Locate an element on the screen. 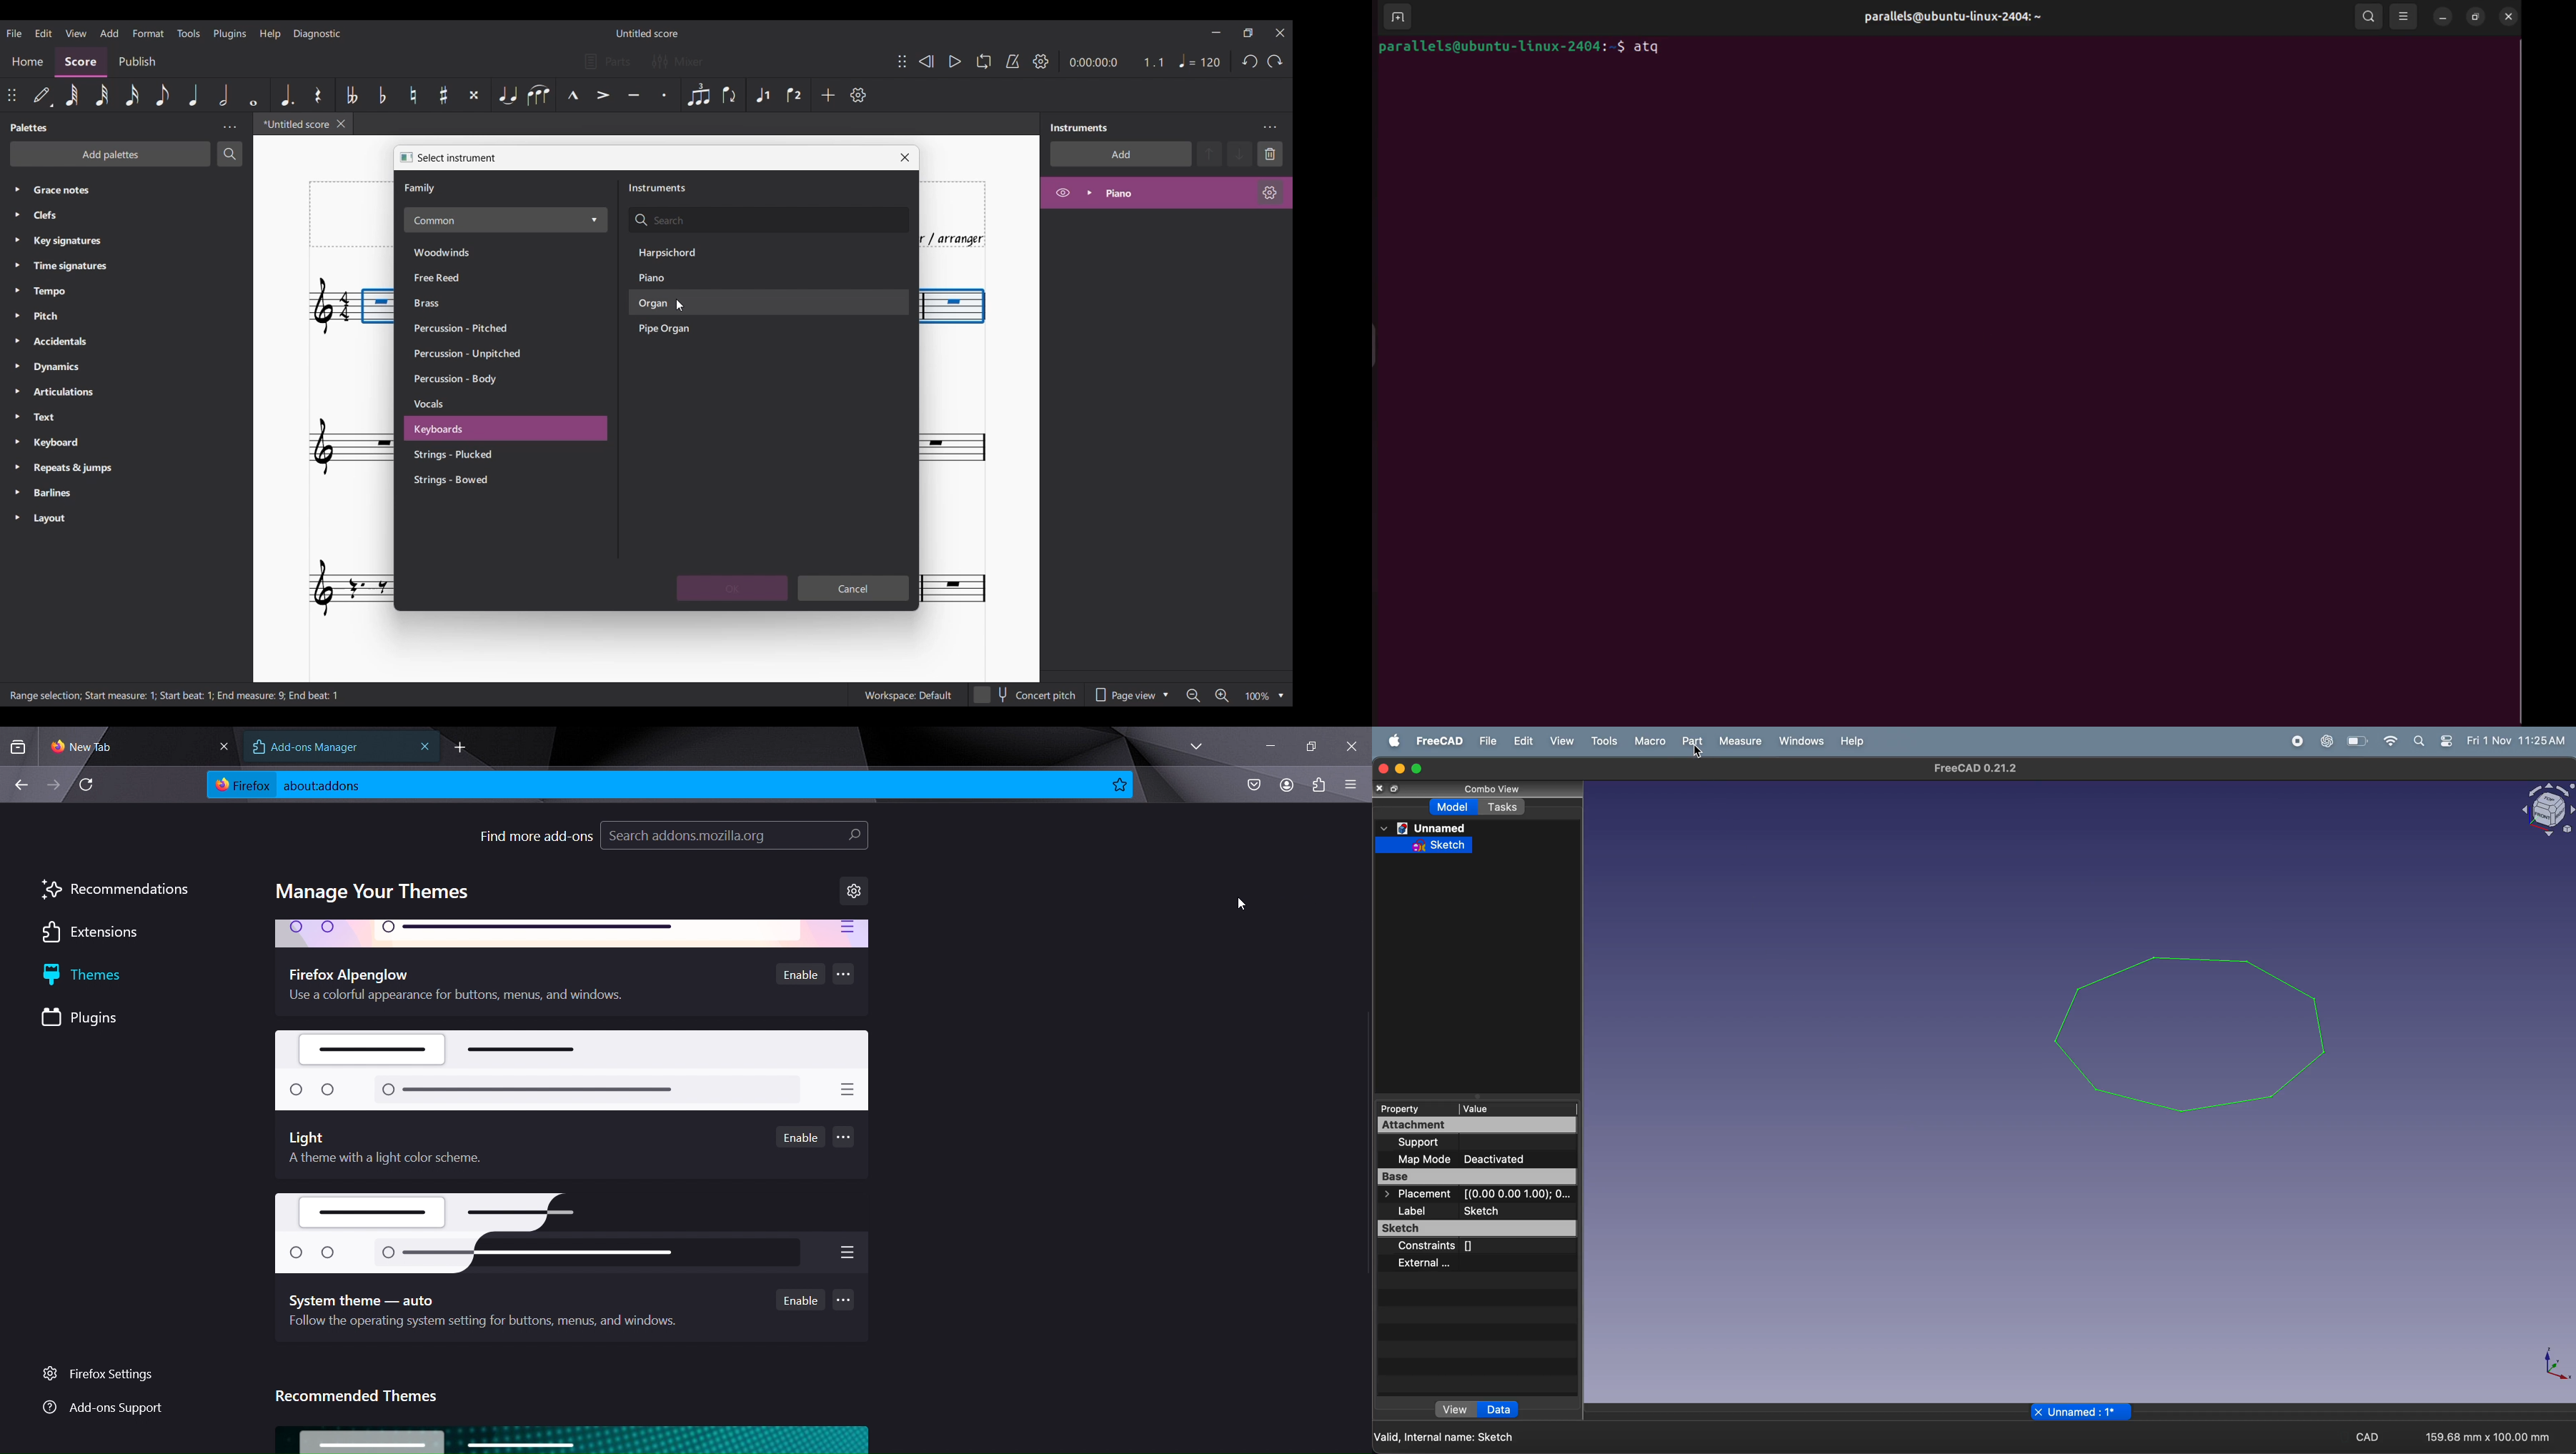  chatgpt is located at coordinates (2324, 741).